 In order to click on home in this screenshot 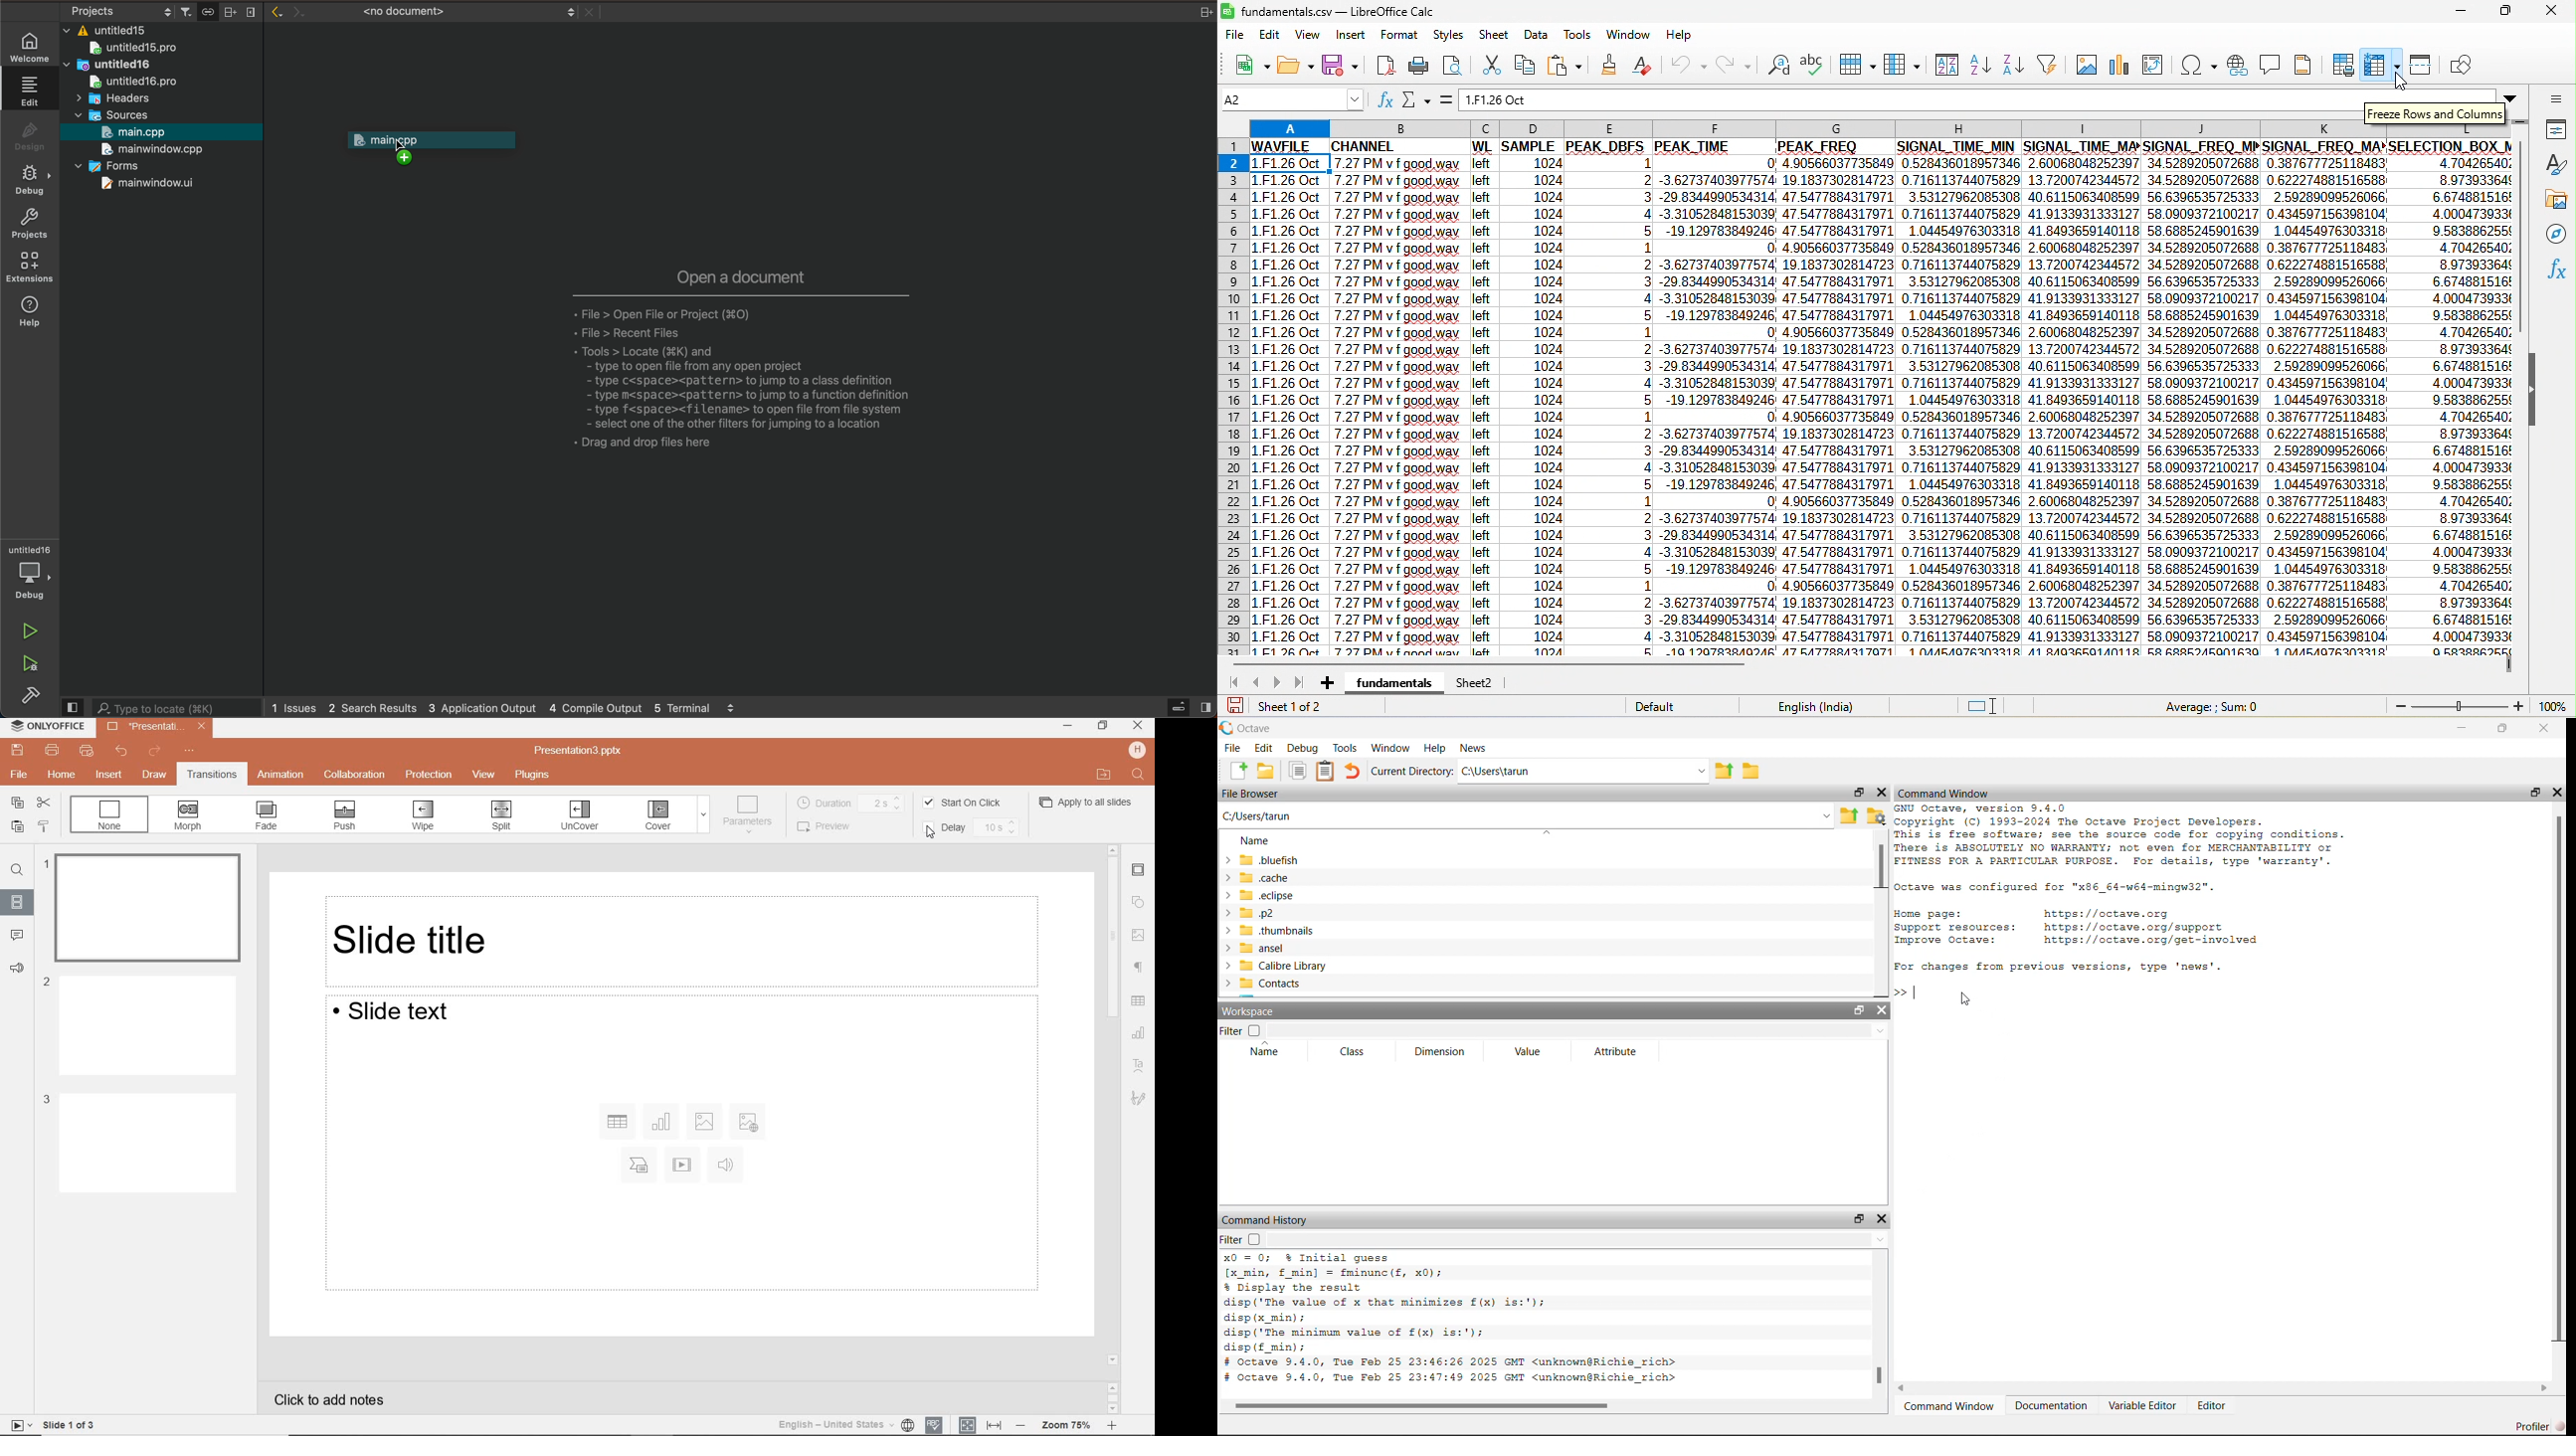, I will do `click(63, 776)`.